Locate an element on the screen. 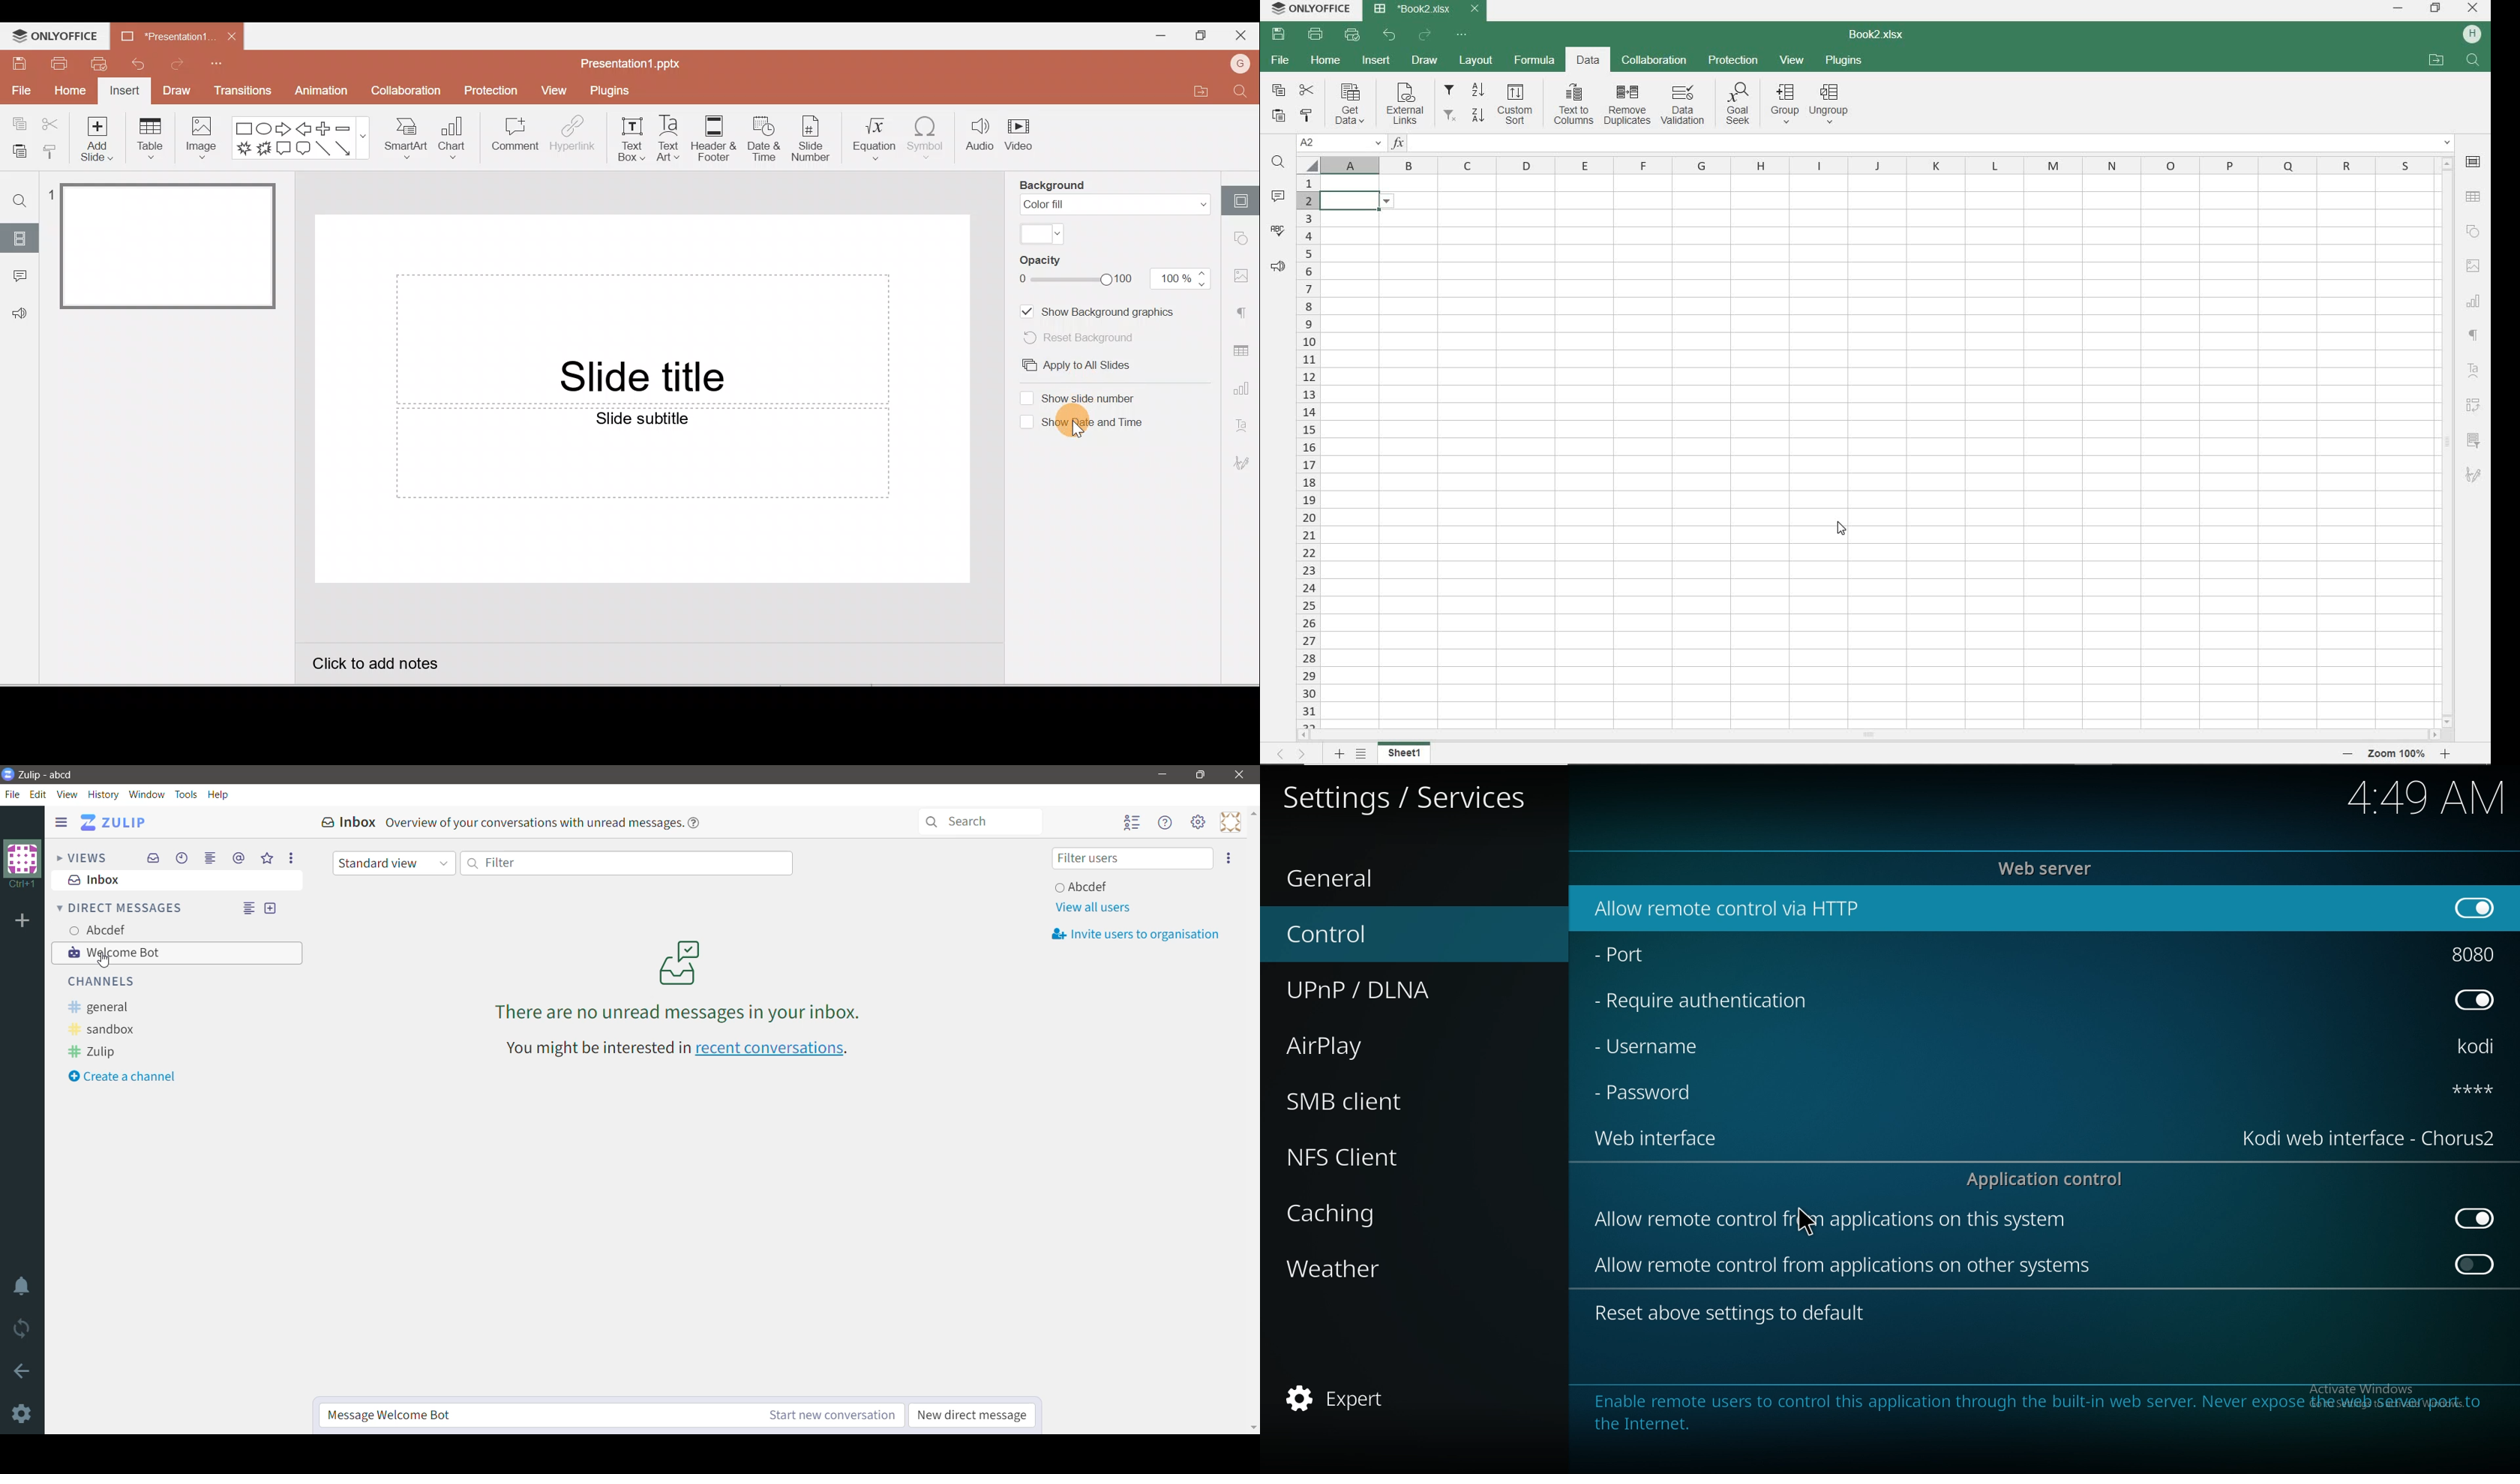 This screenshot has width=2520, height=1484. Right arrow is located at coordinates (284, 128).